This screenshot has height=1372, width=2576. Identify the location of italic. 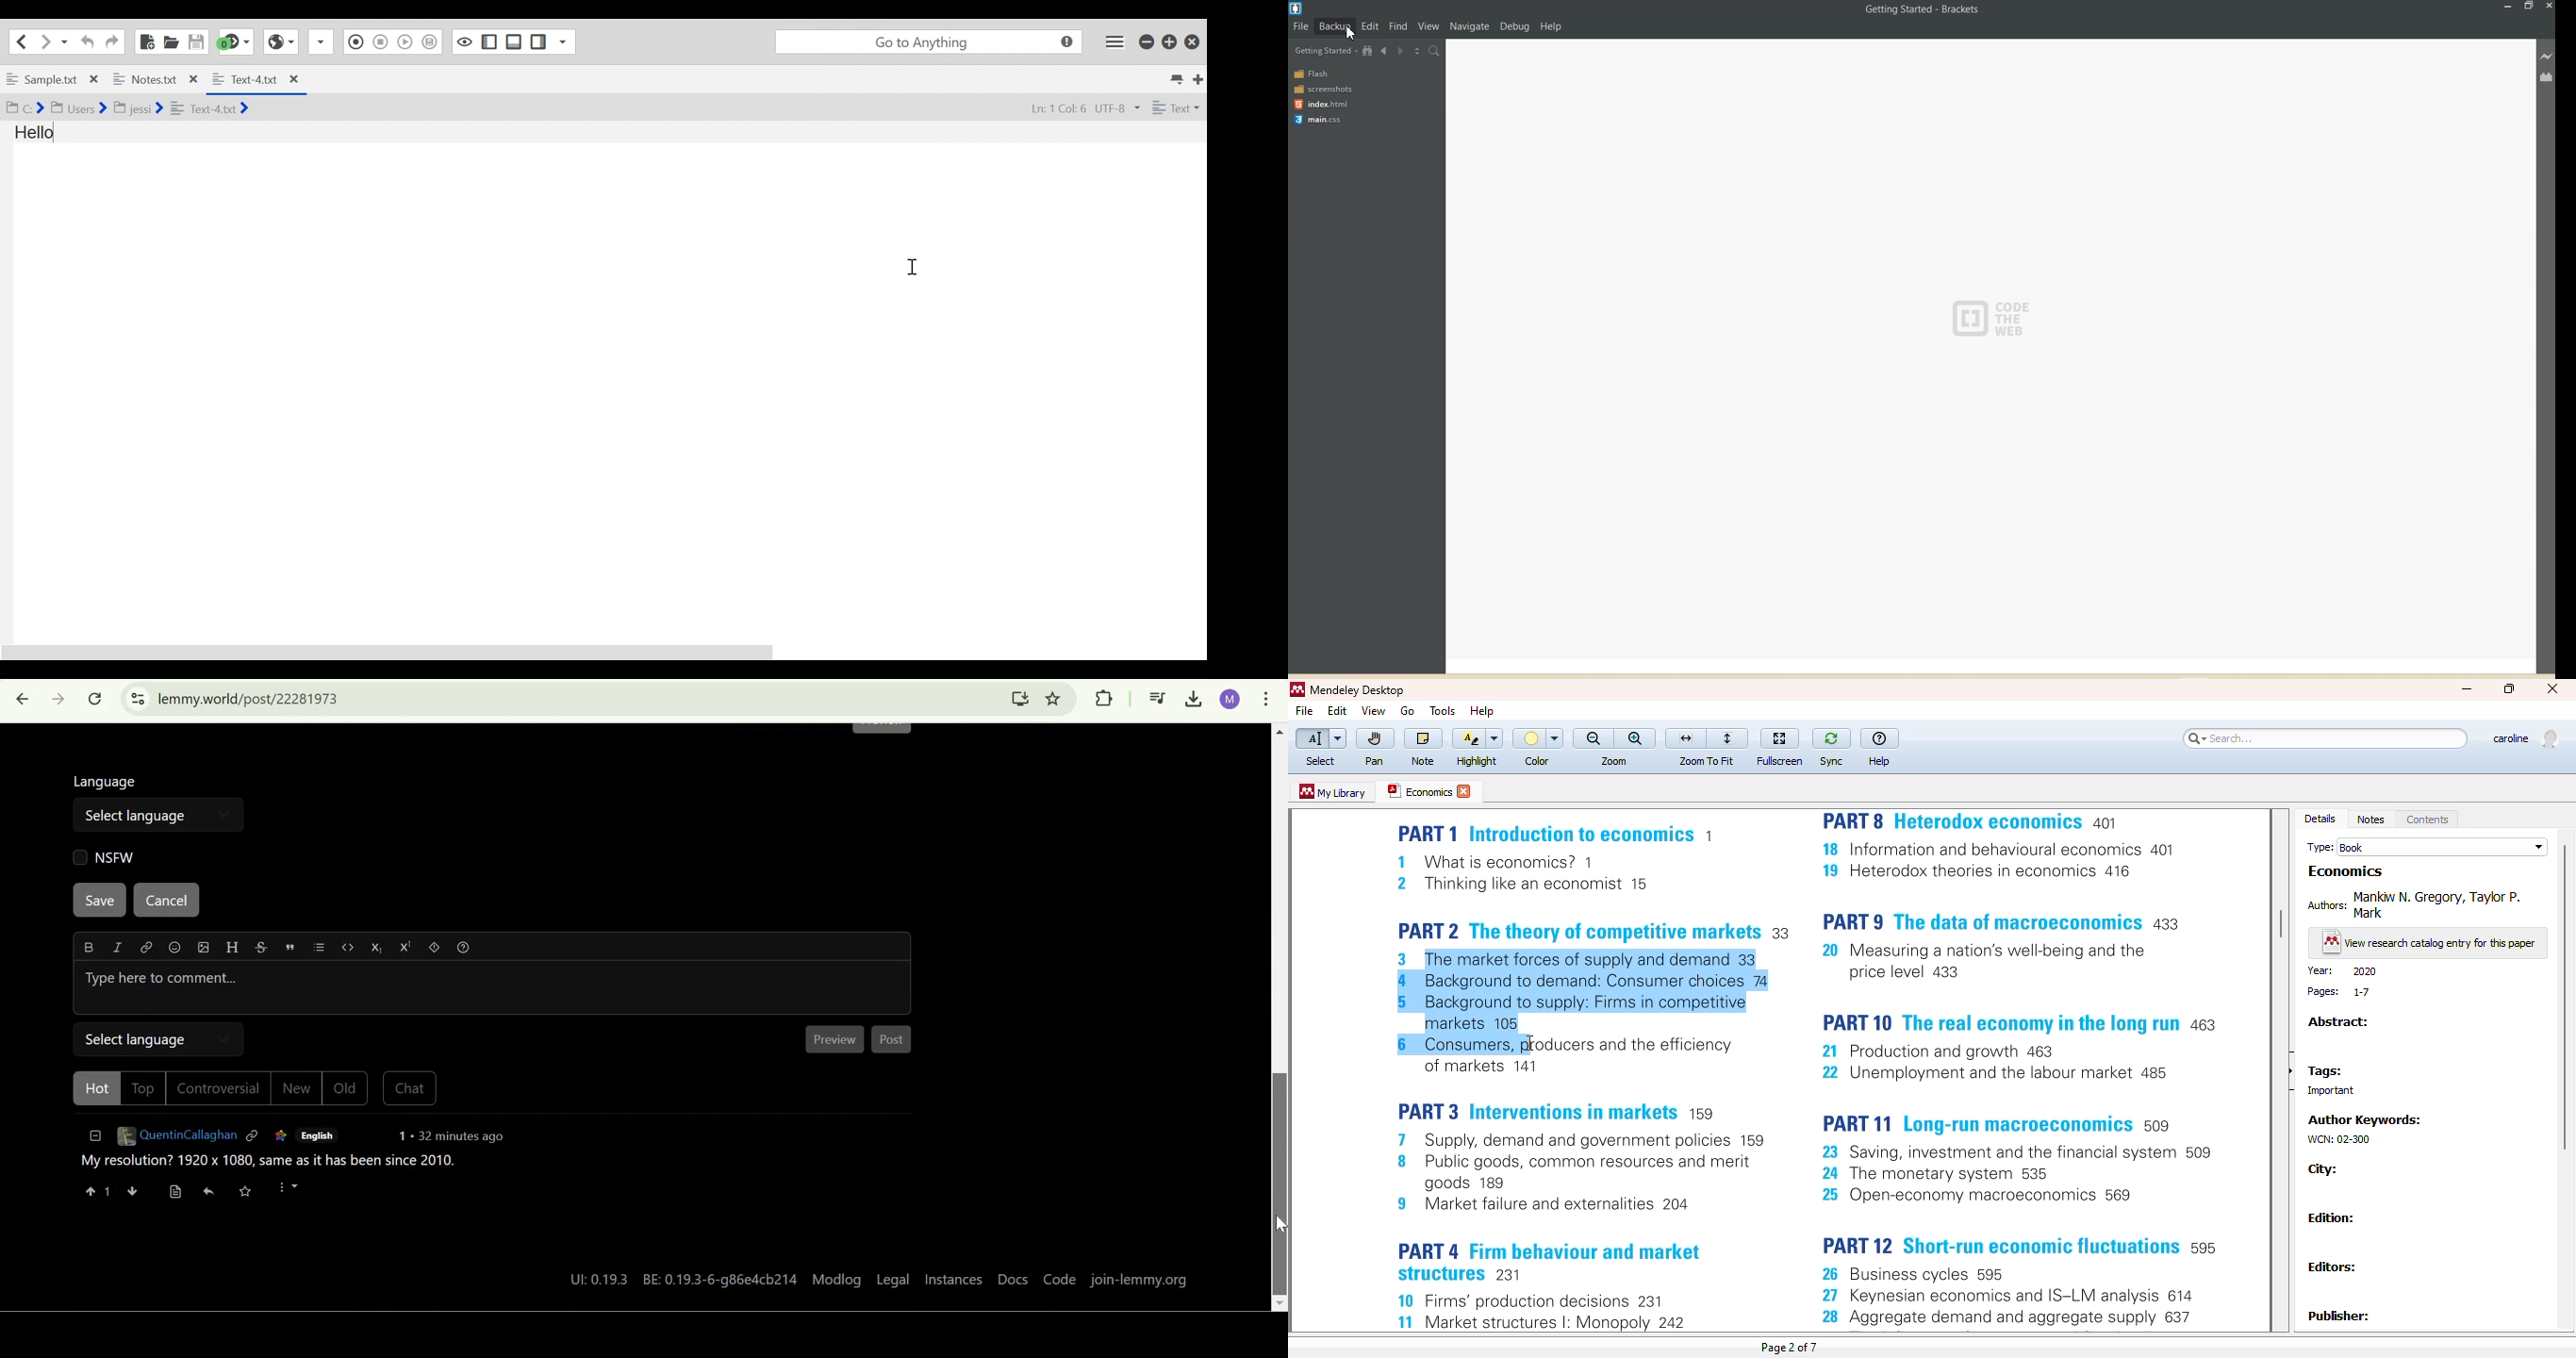
(115, 950).